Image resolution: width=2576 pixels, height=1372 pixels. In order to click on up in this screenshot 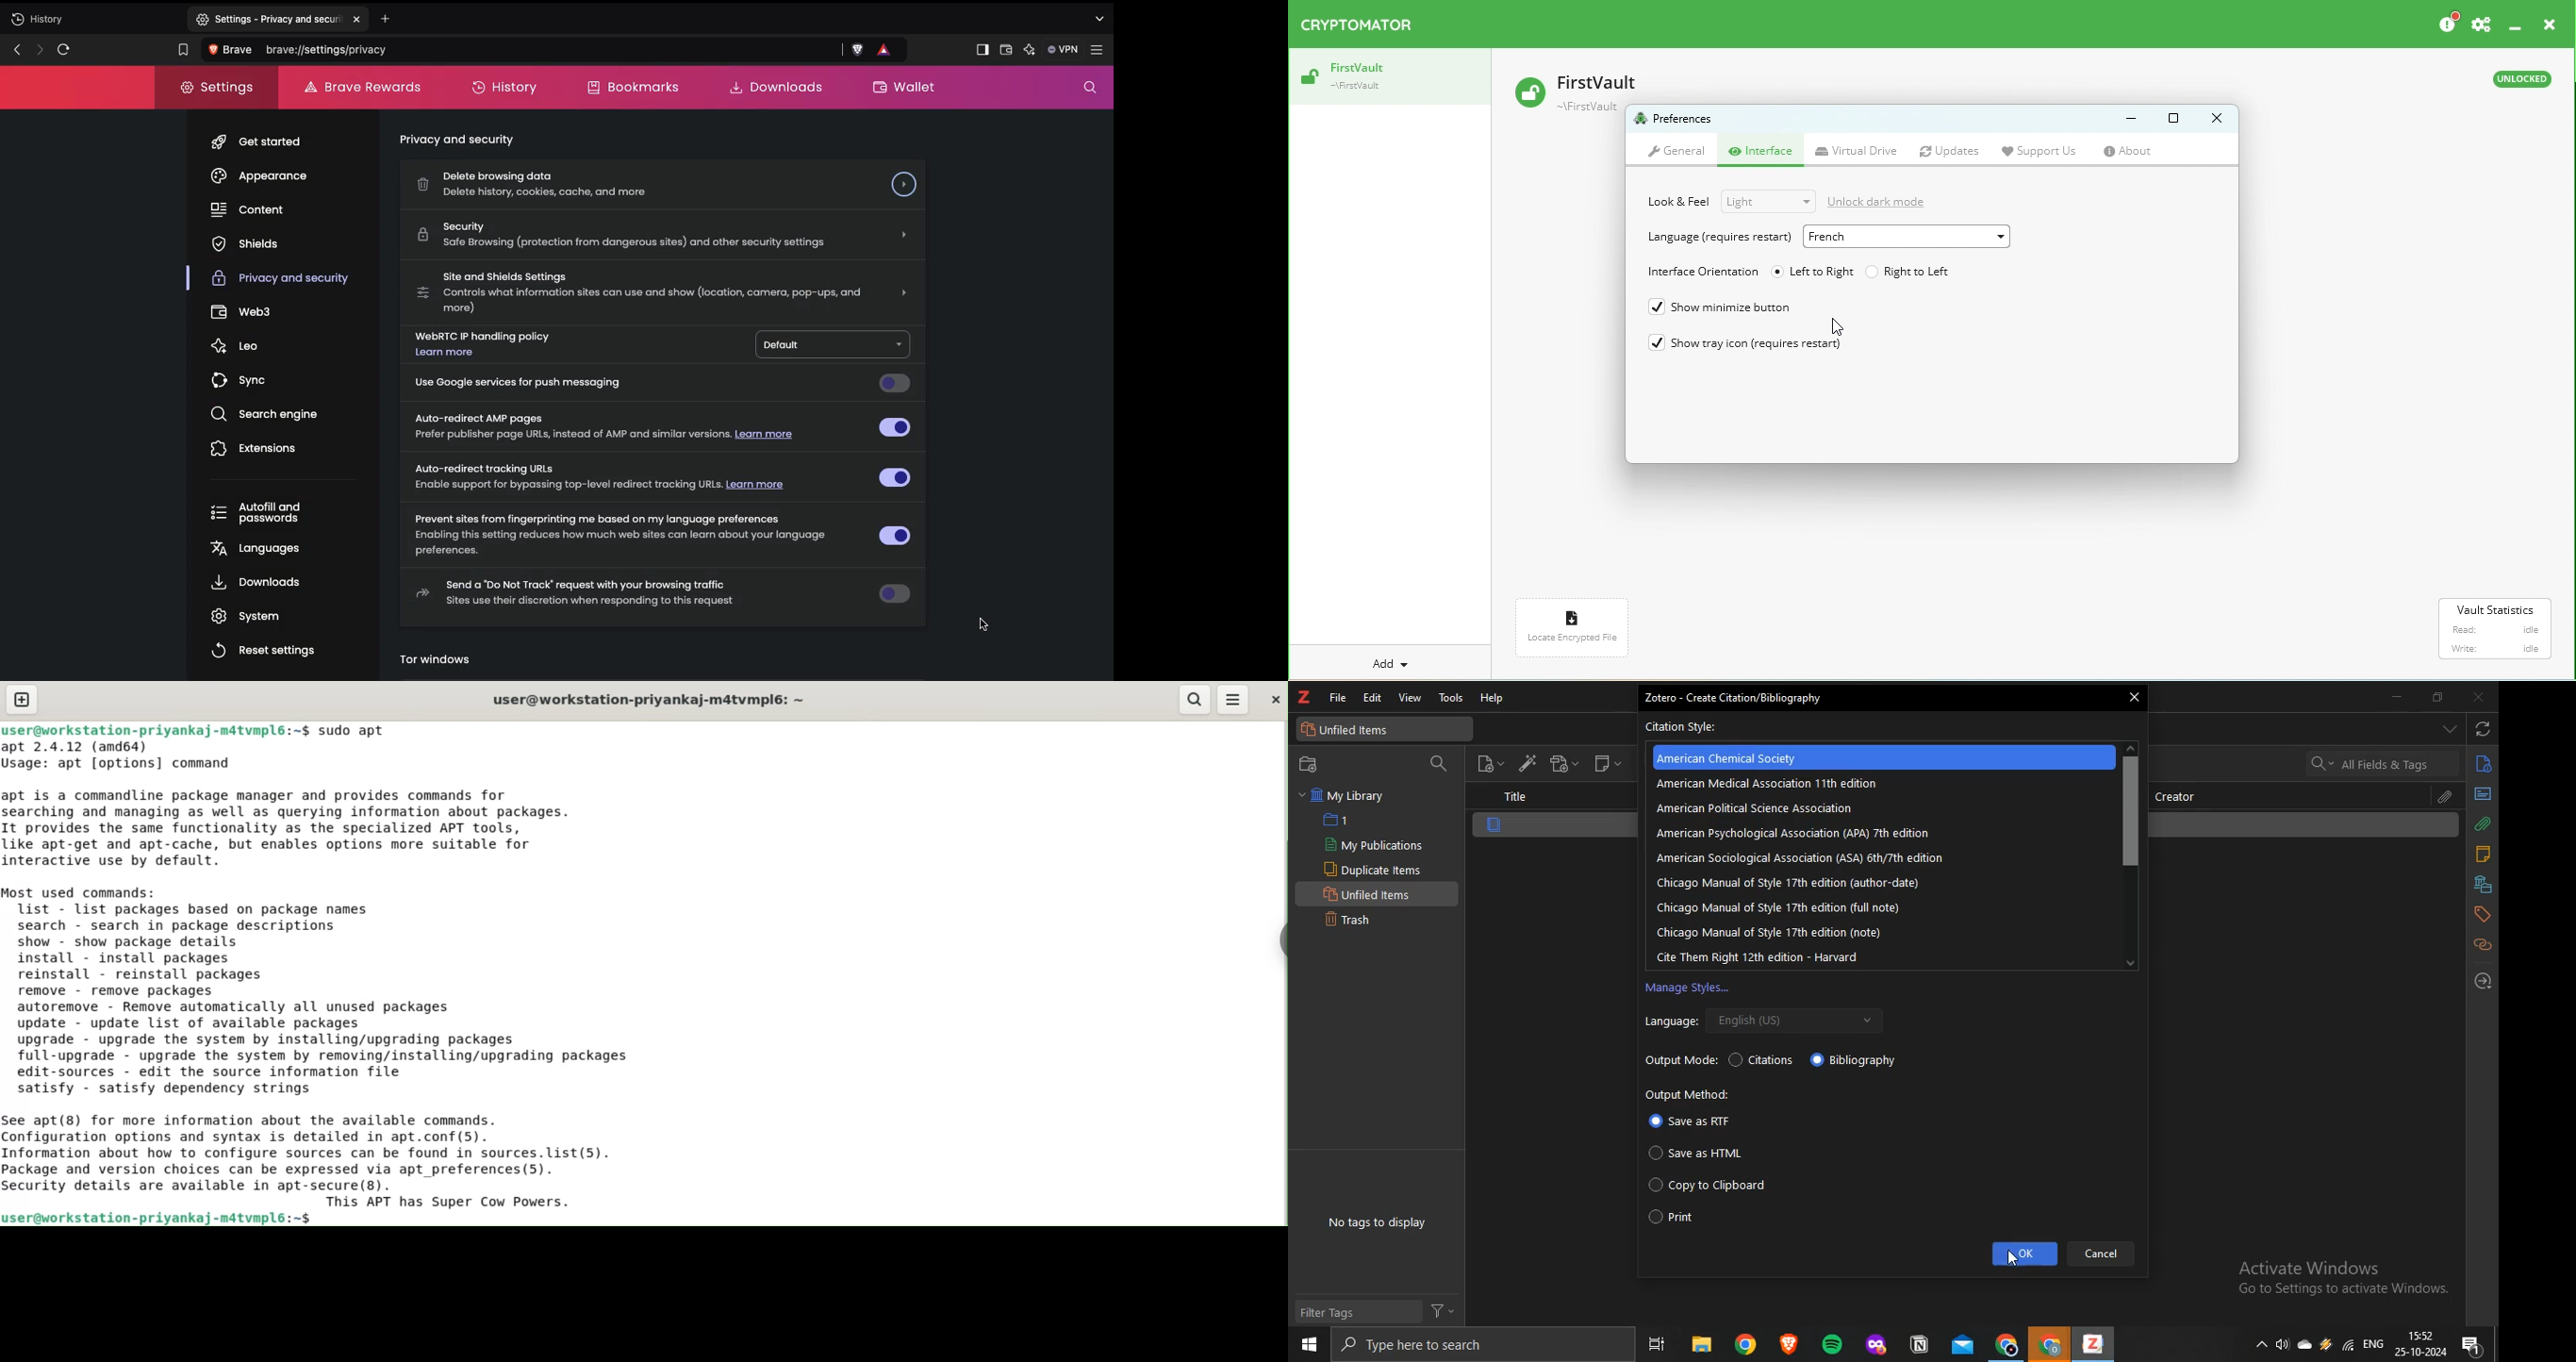, I will do `click(2132, 746)`.